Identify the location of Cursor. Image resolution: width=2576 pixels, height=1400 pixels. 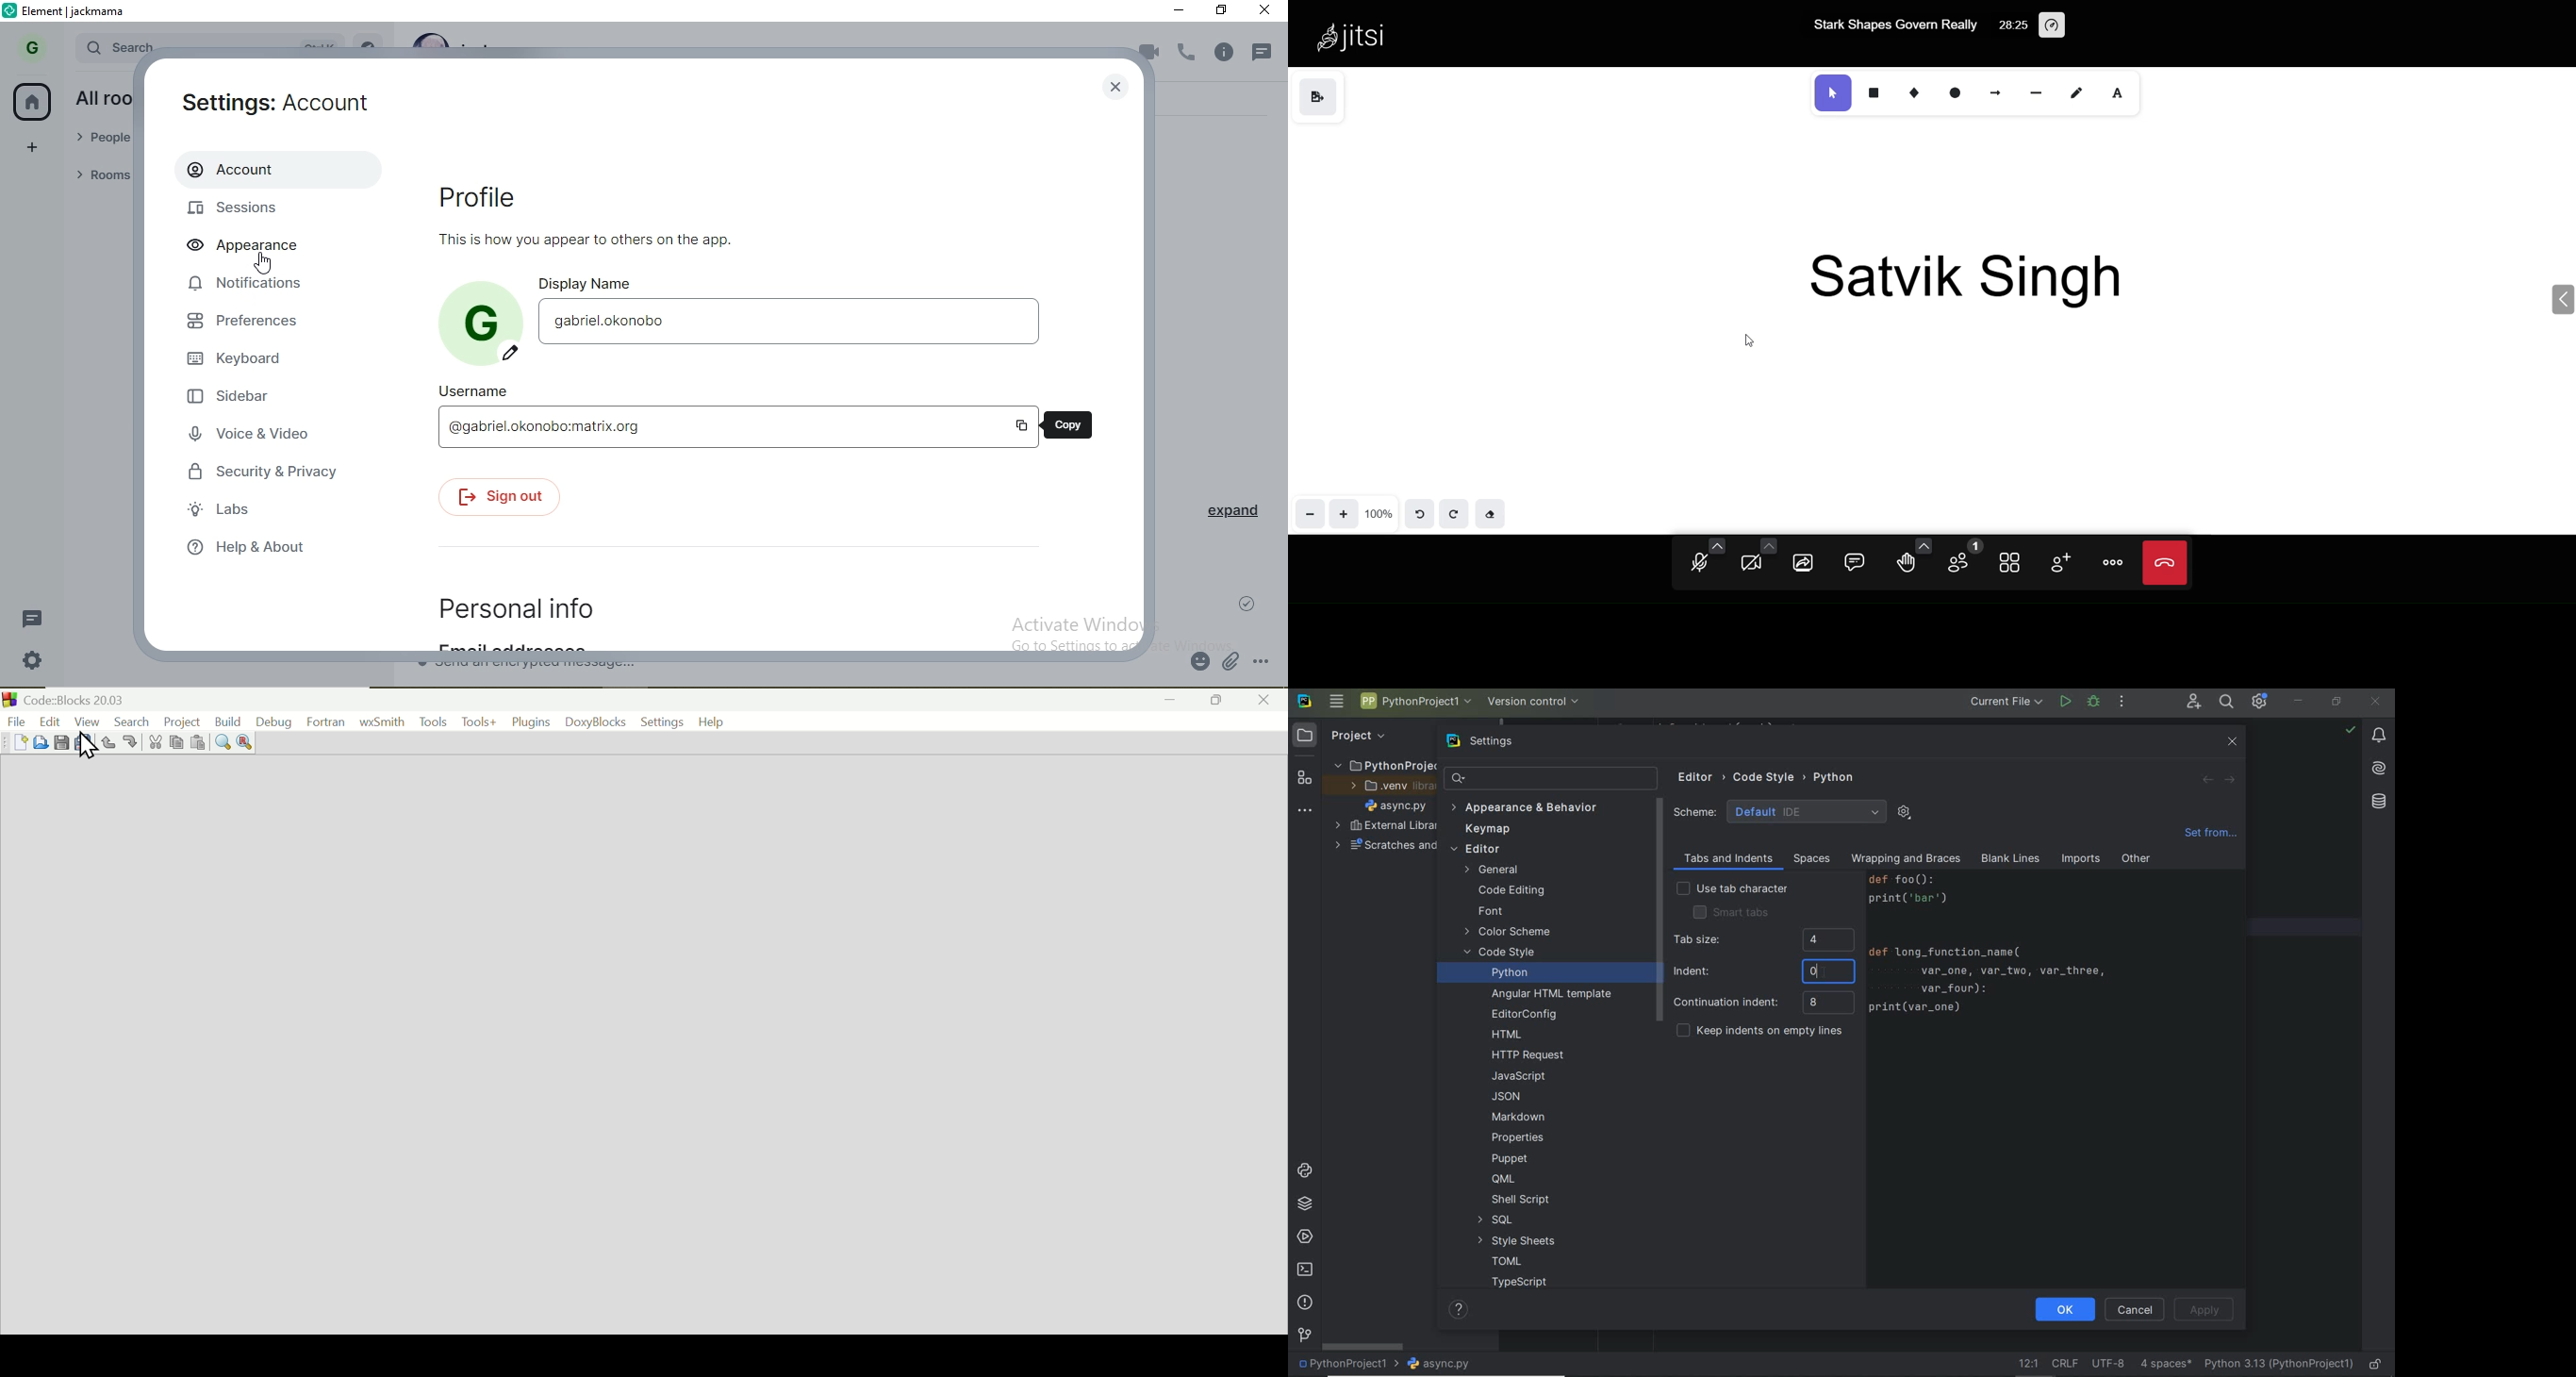
(1821, 972).